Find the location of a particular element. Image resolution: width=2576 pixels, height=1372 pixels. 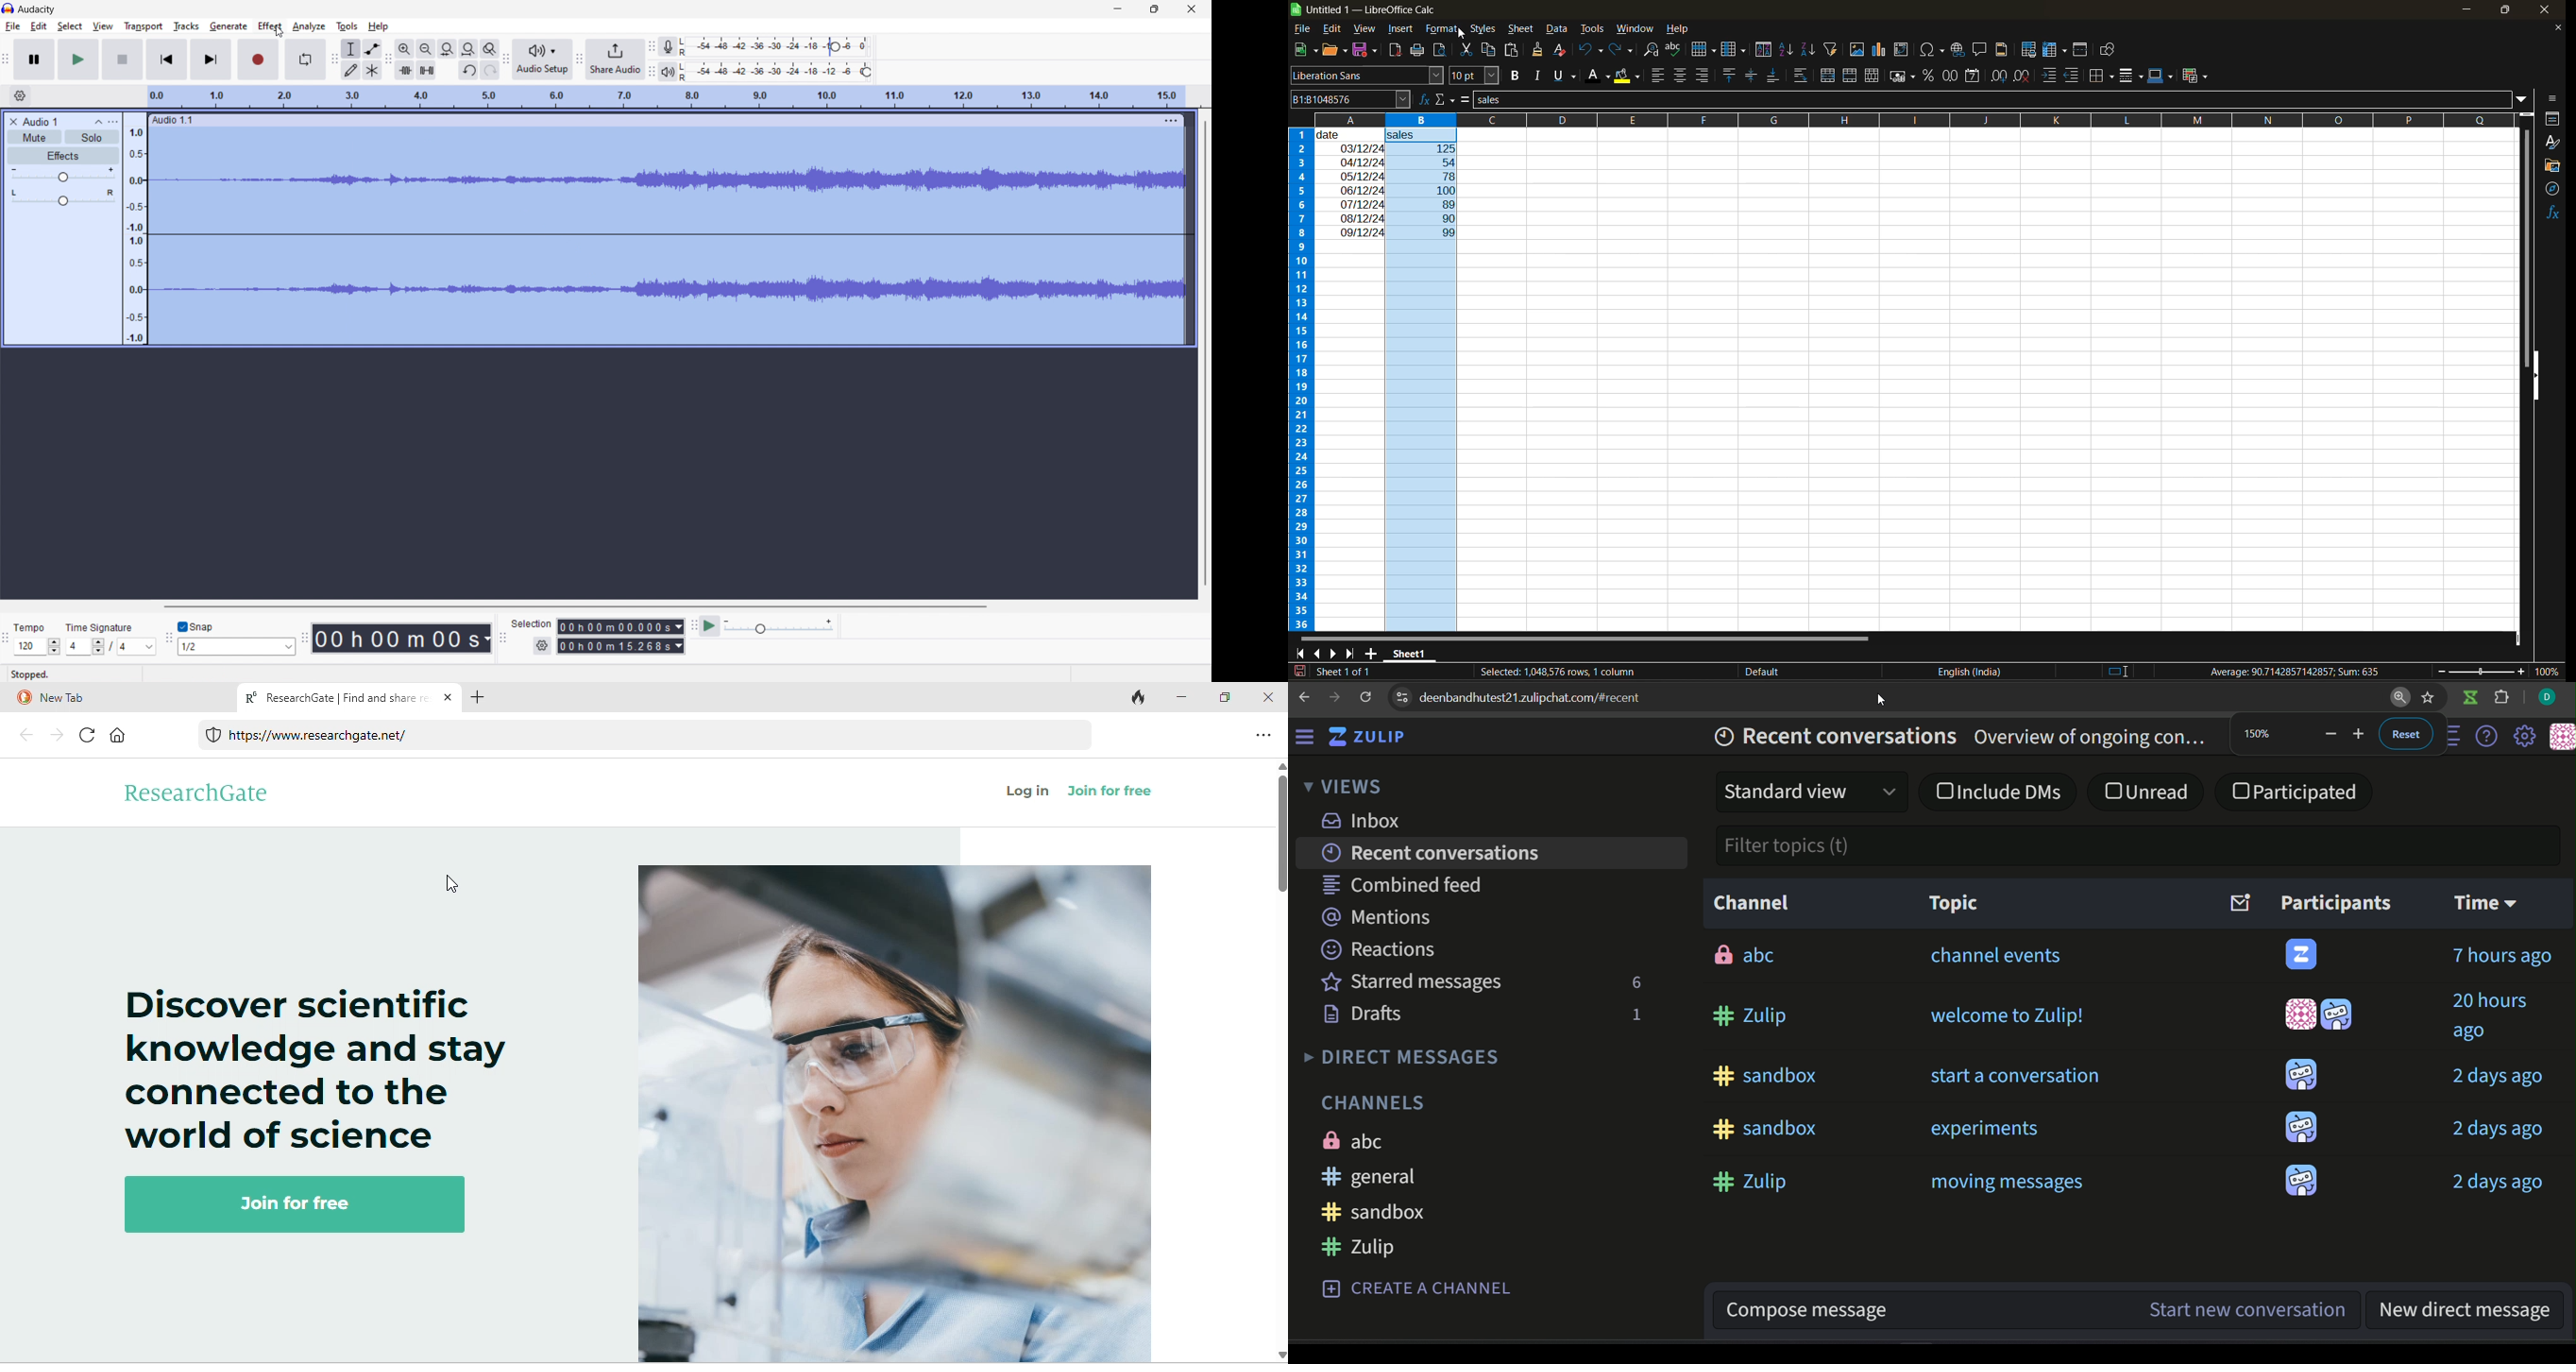

file is located at coordinates (1304, 28).